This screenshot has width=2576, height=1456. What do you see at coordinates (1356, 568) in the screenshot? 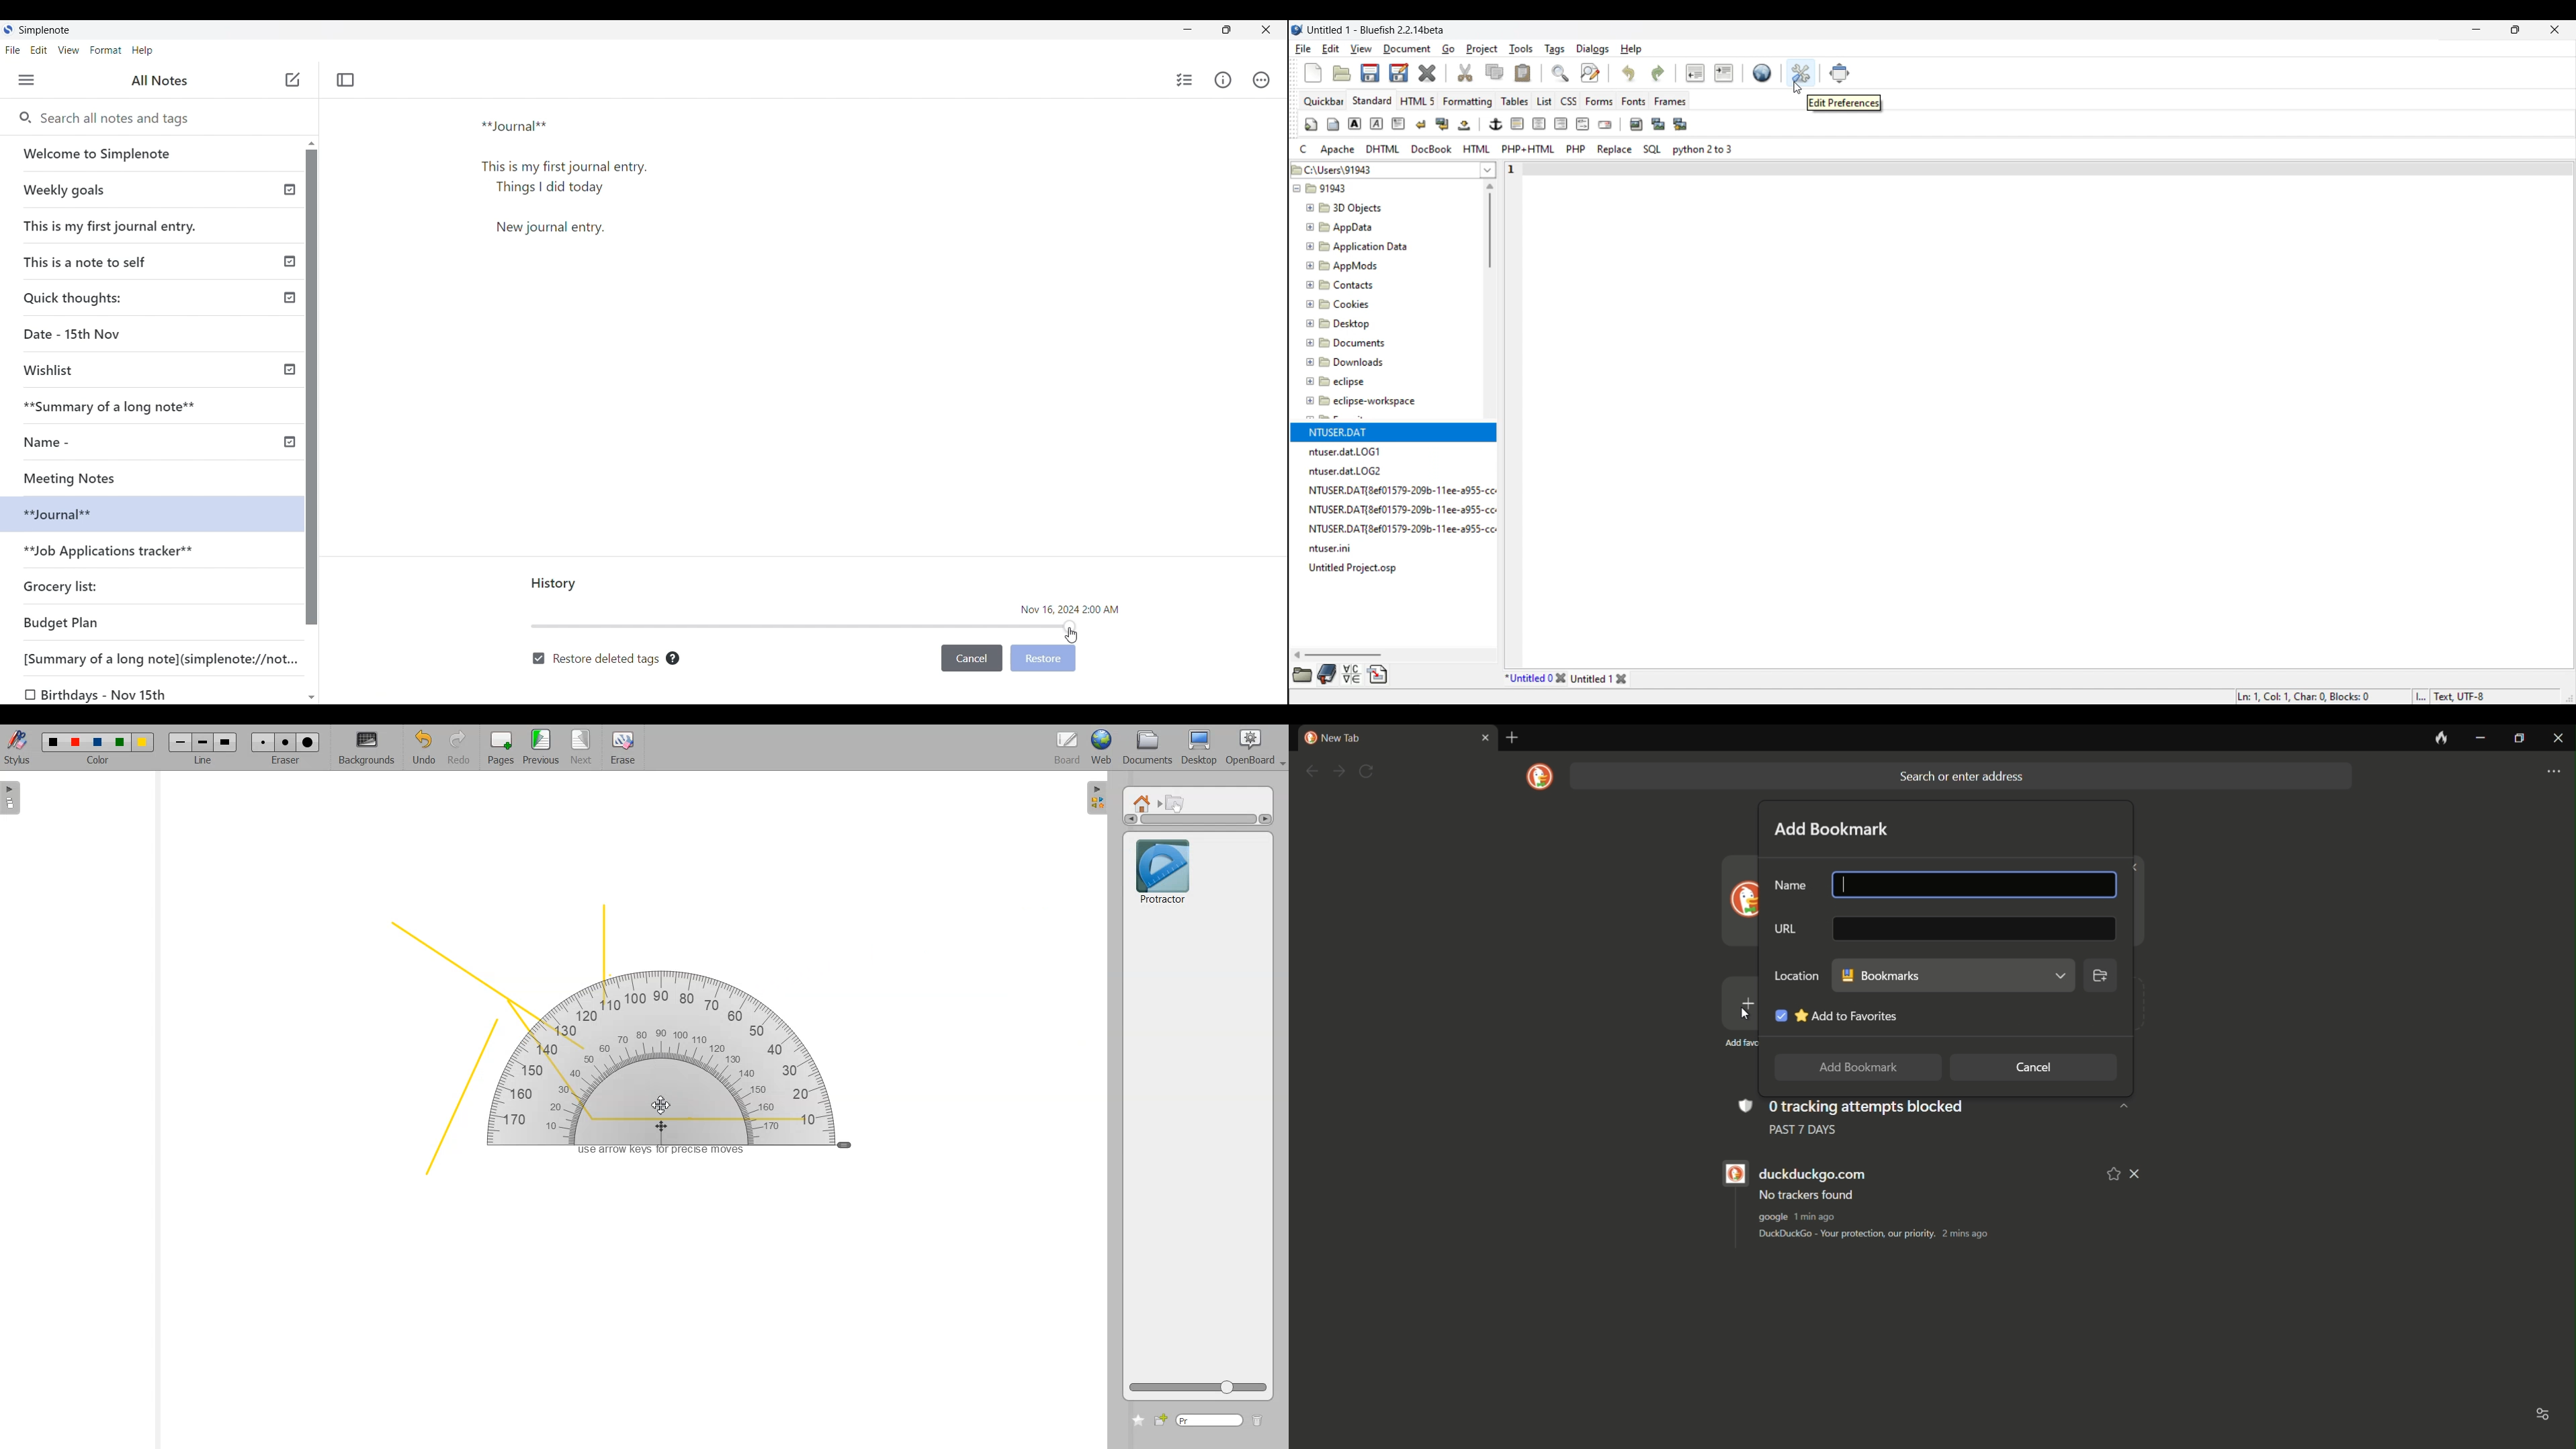
I see `untitled project.osp` at bounding box center [1356, 568].